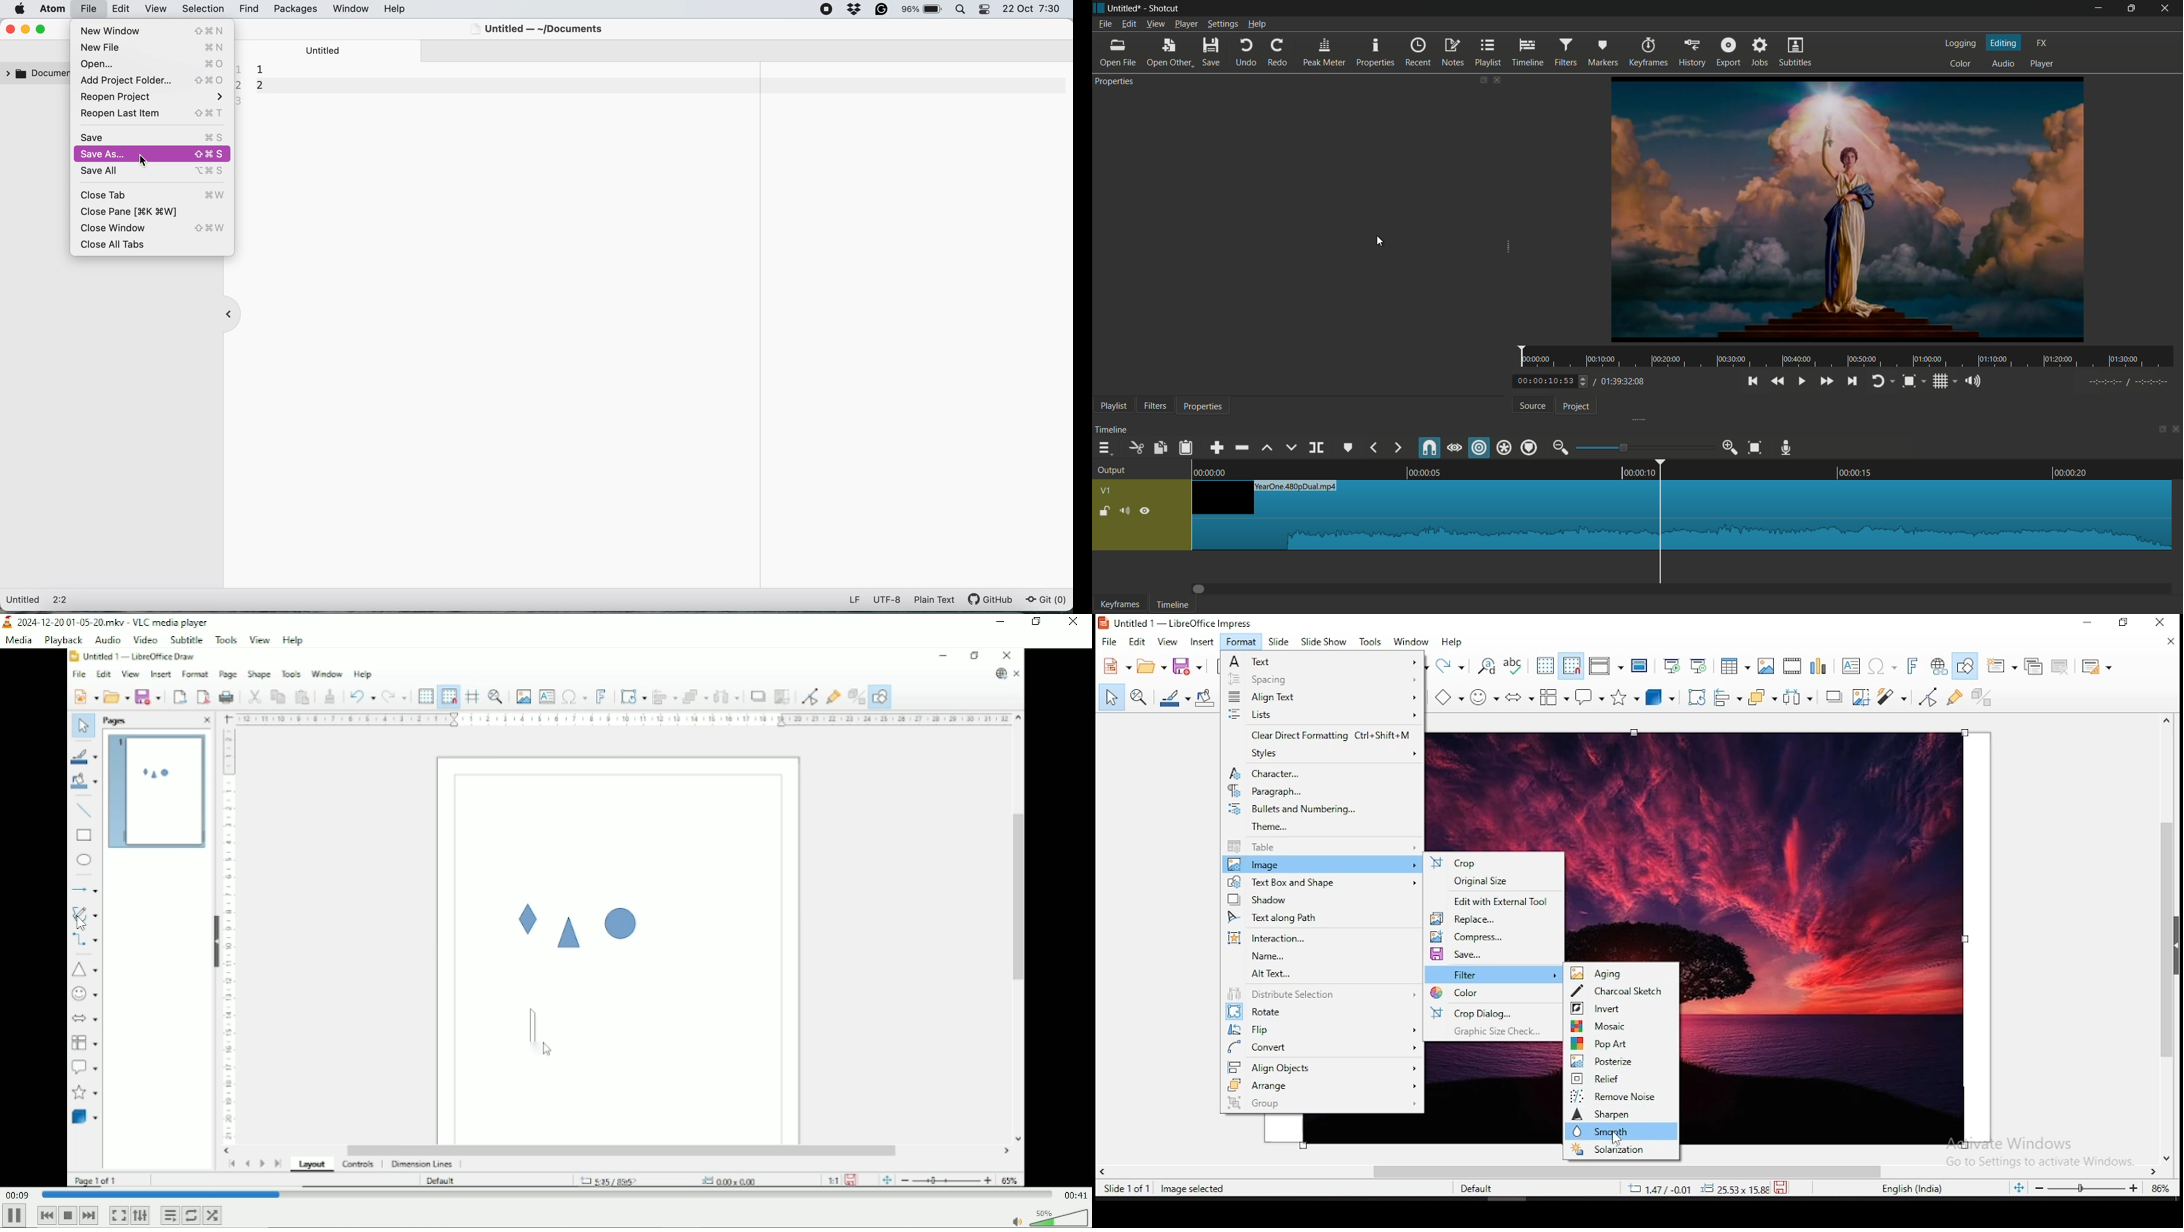 This screenshot has height=1232, width=2184. I want to click on export, so click(1730, 52).